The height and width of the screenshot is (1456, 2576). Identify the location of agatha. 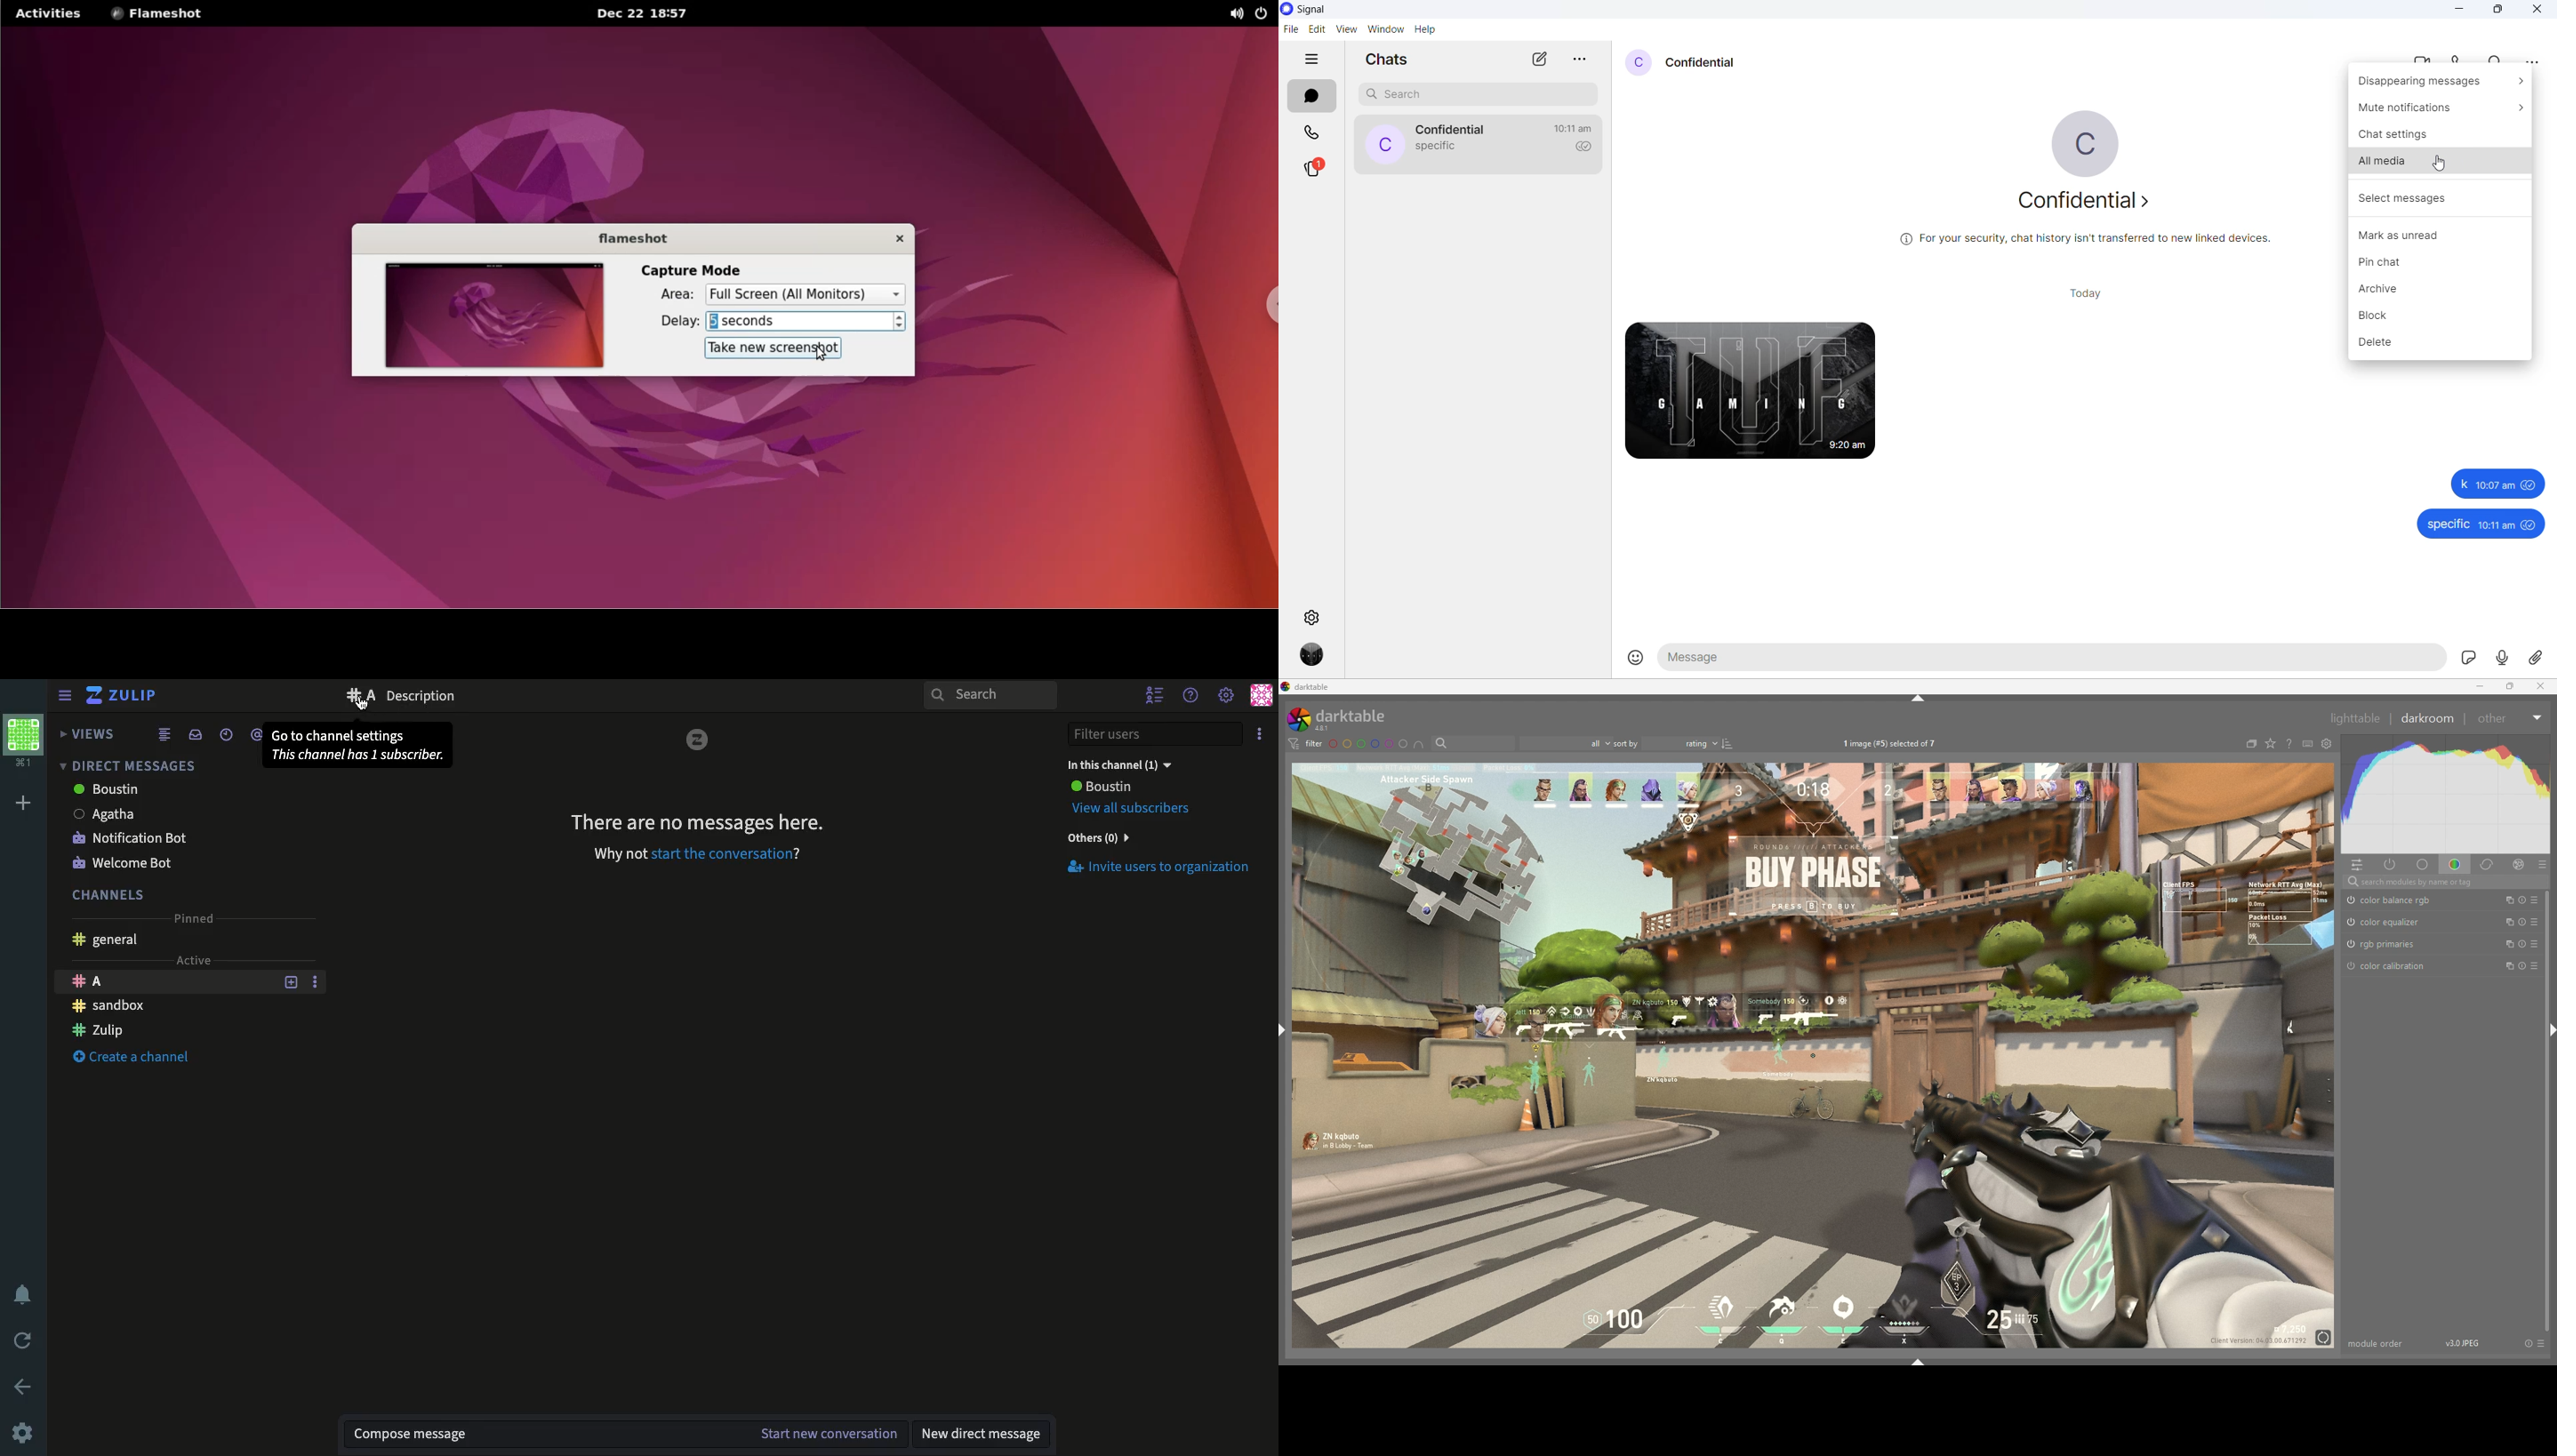
(108, 814).